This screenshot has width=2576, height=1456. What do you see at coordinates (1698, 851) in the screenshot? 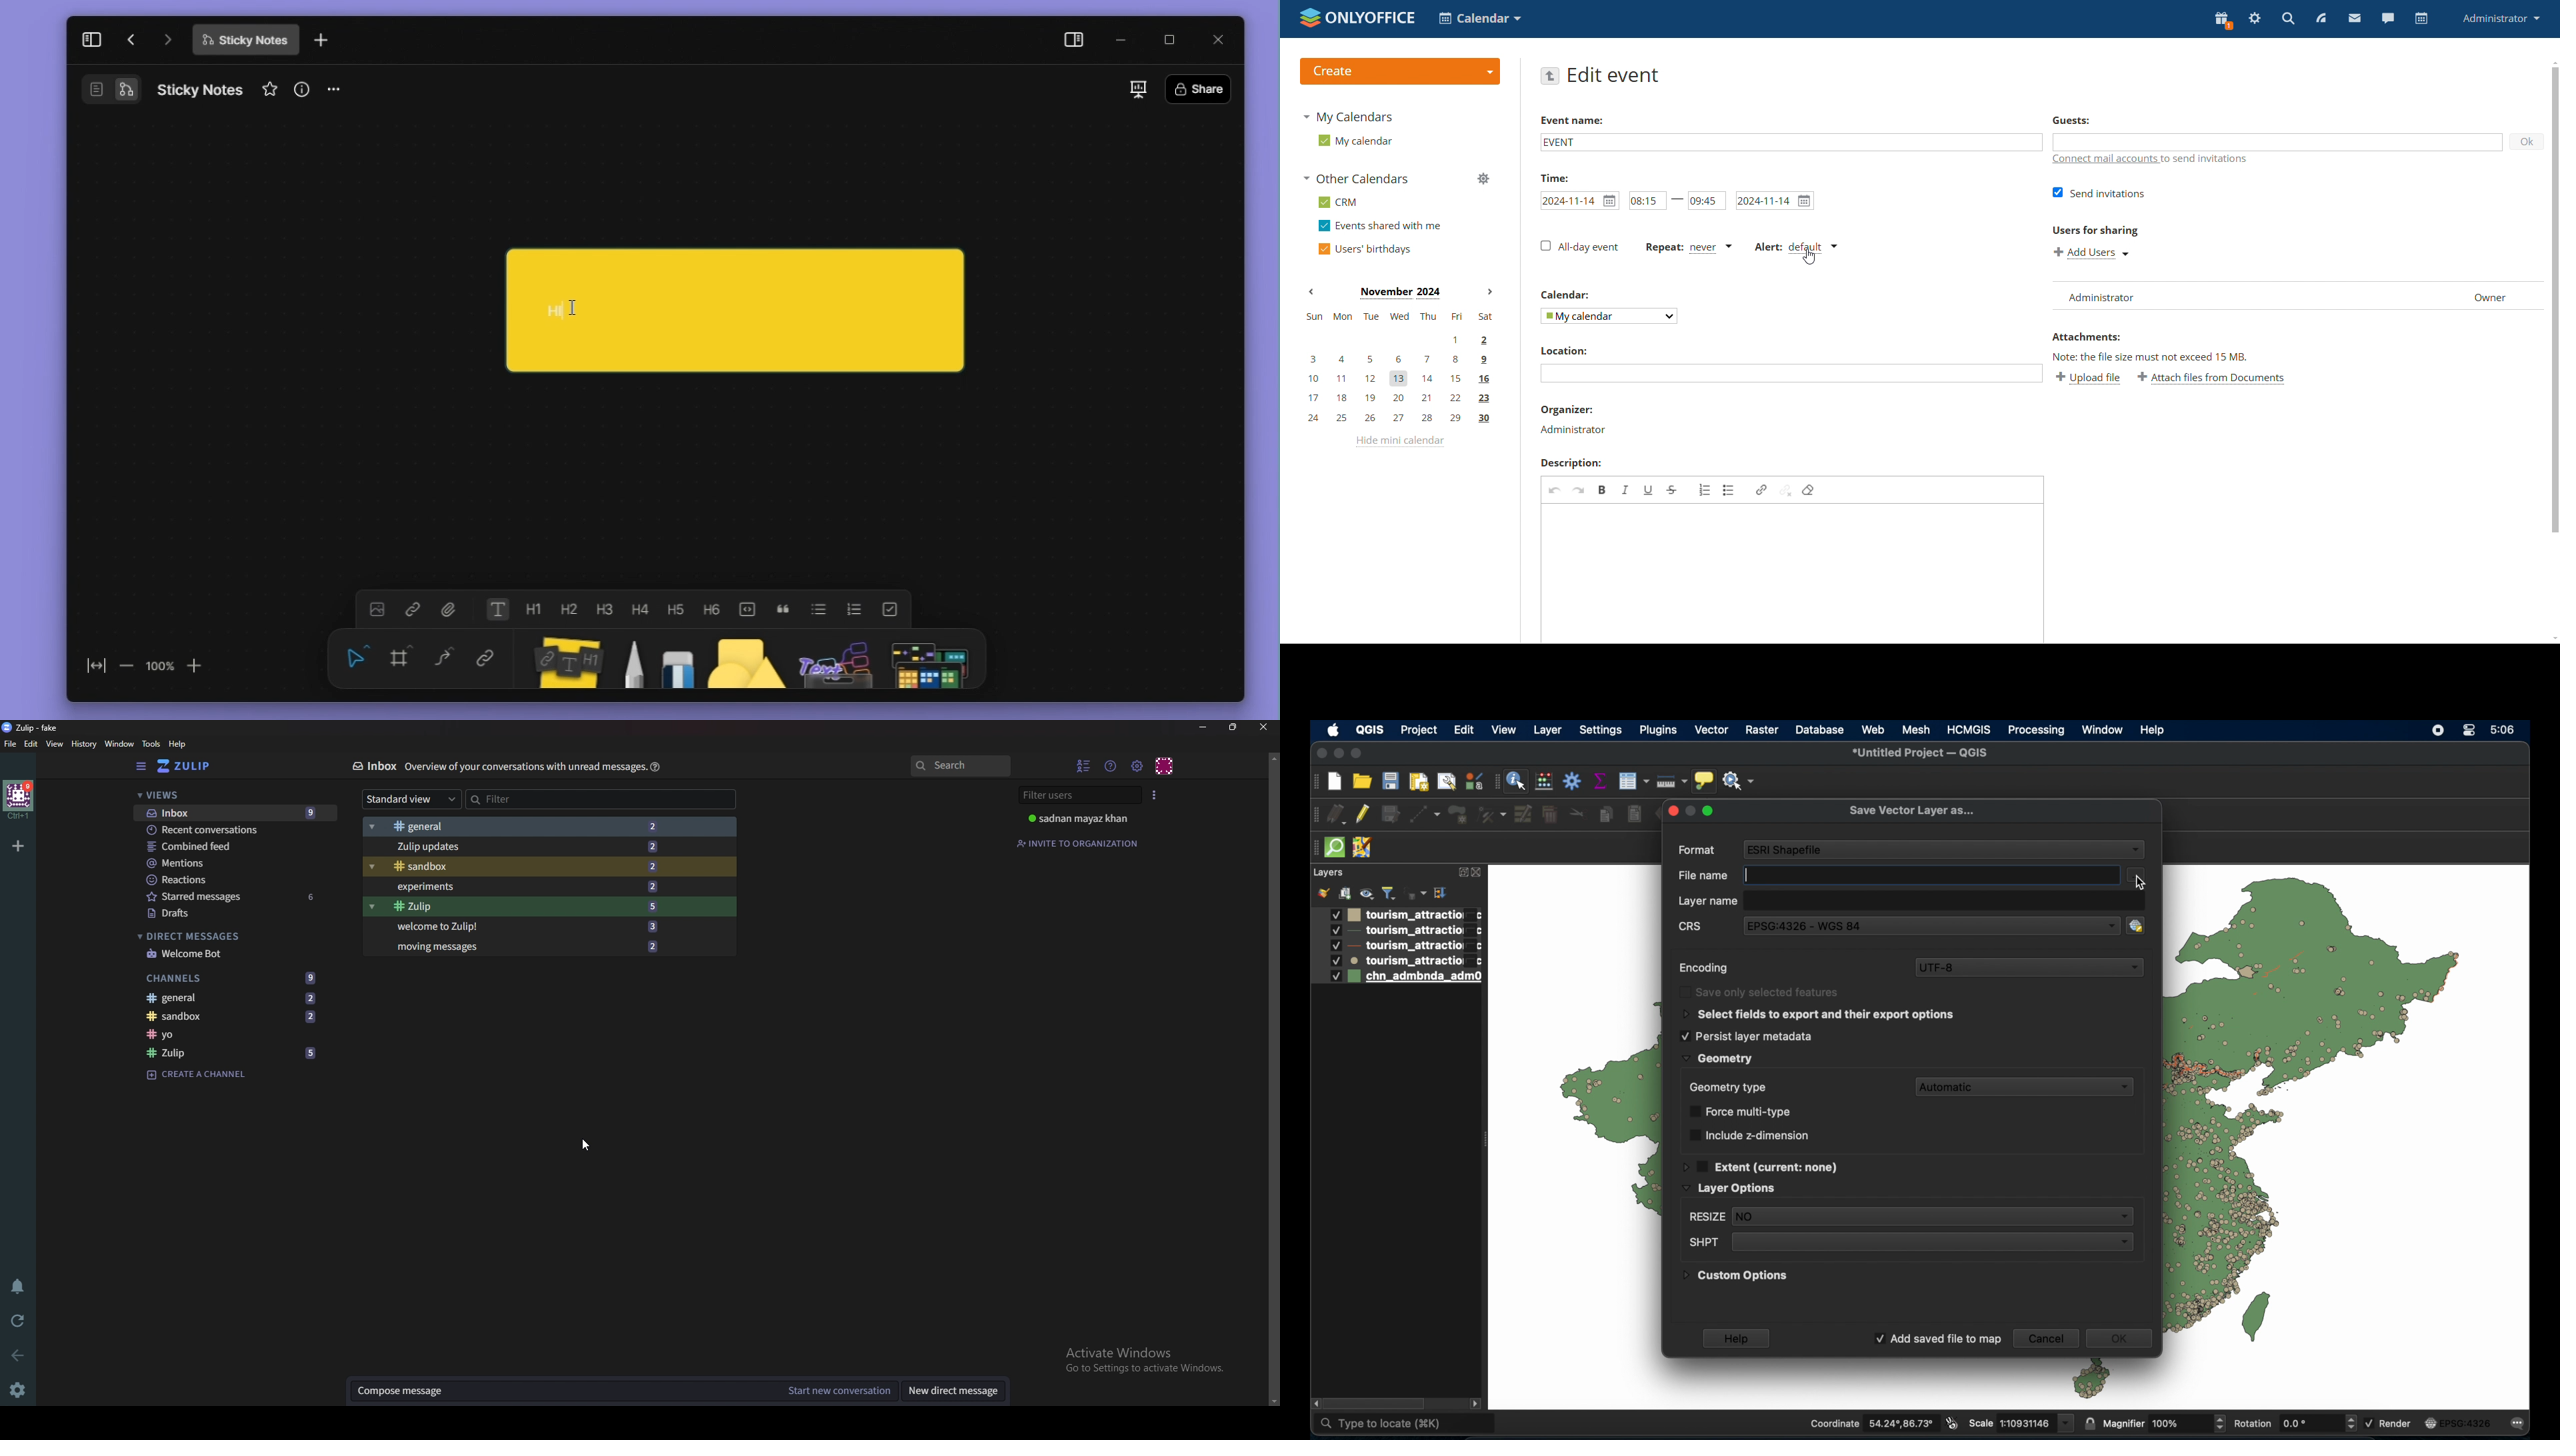
I see `format` at bounding box center [1698, 851].